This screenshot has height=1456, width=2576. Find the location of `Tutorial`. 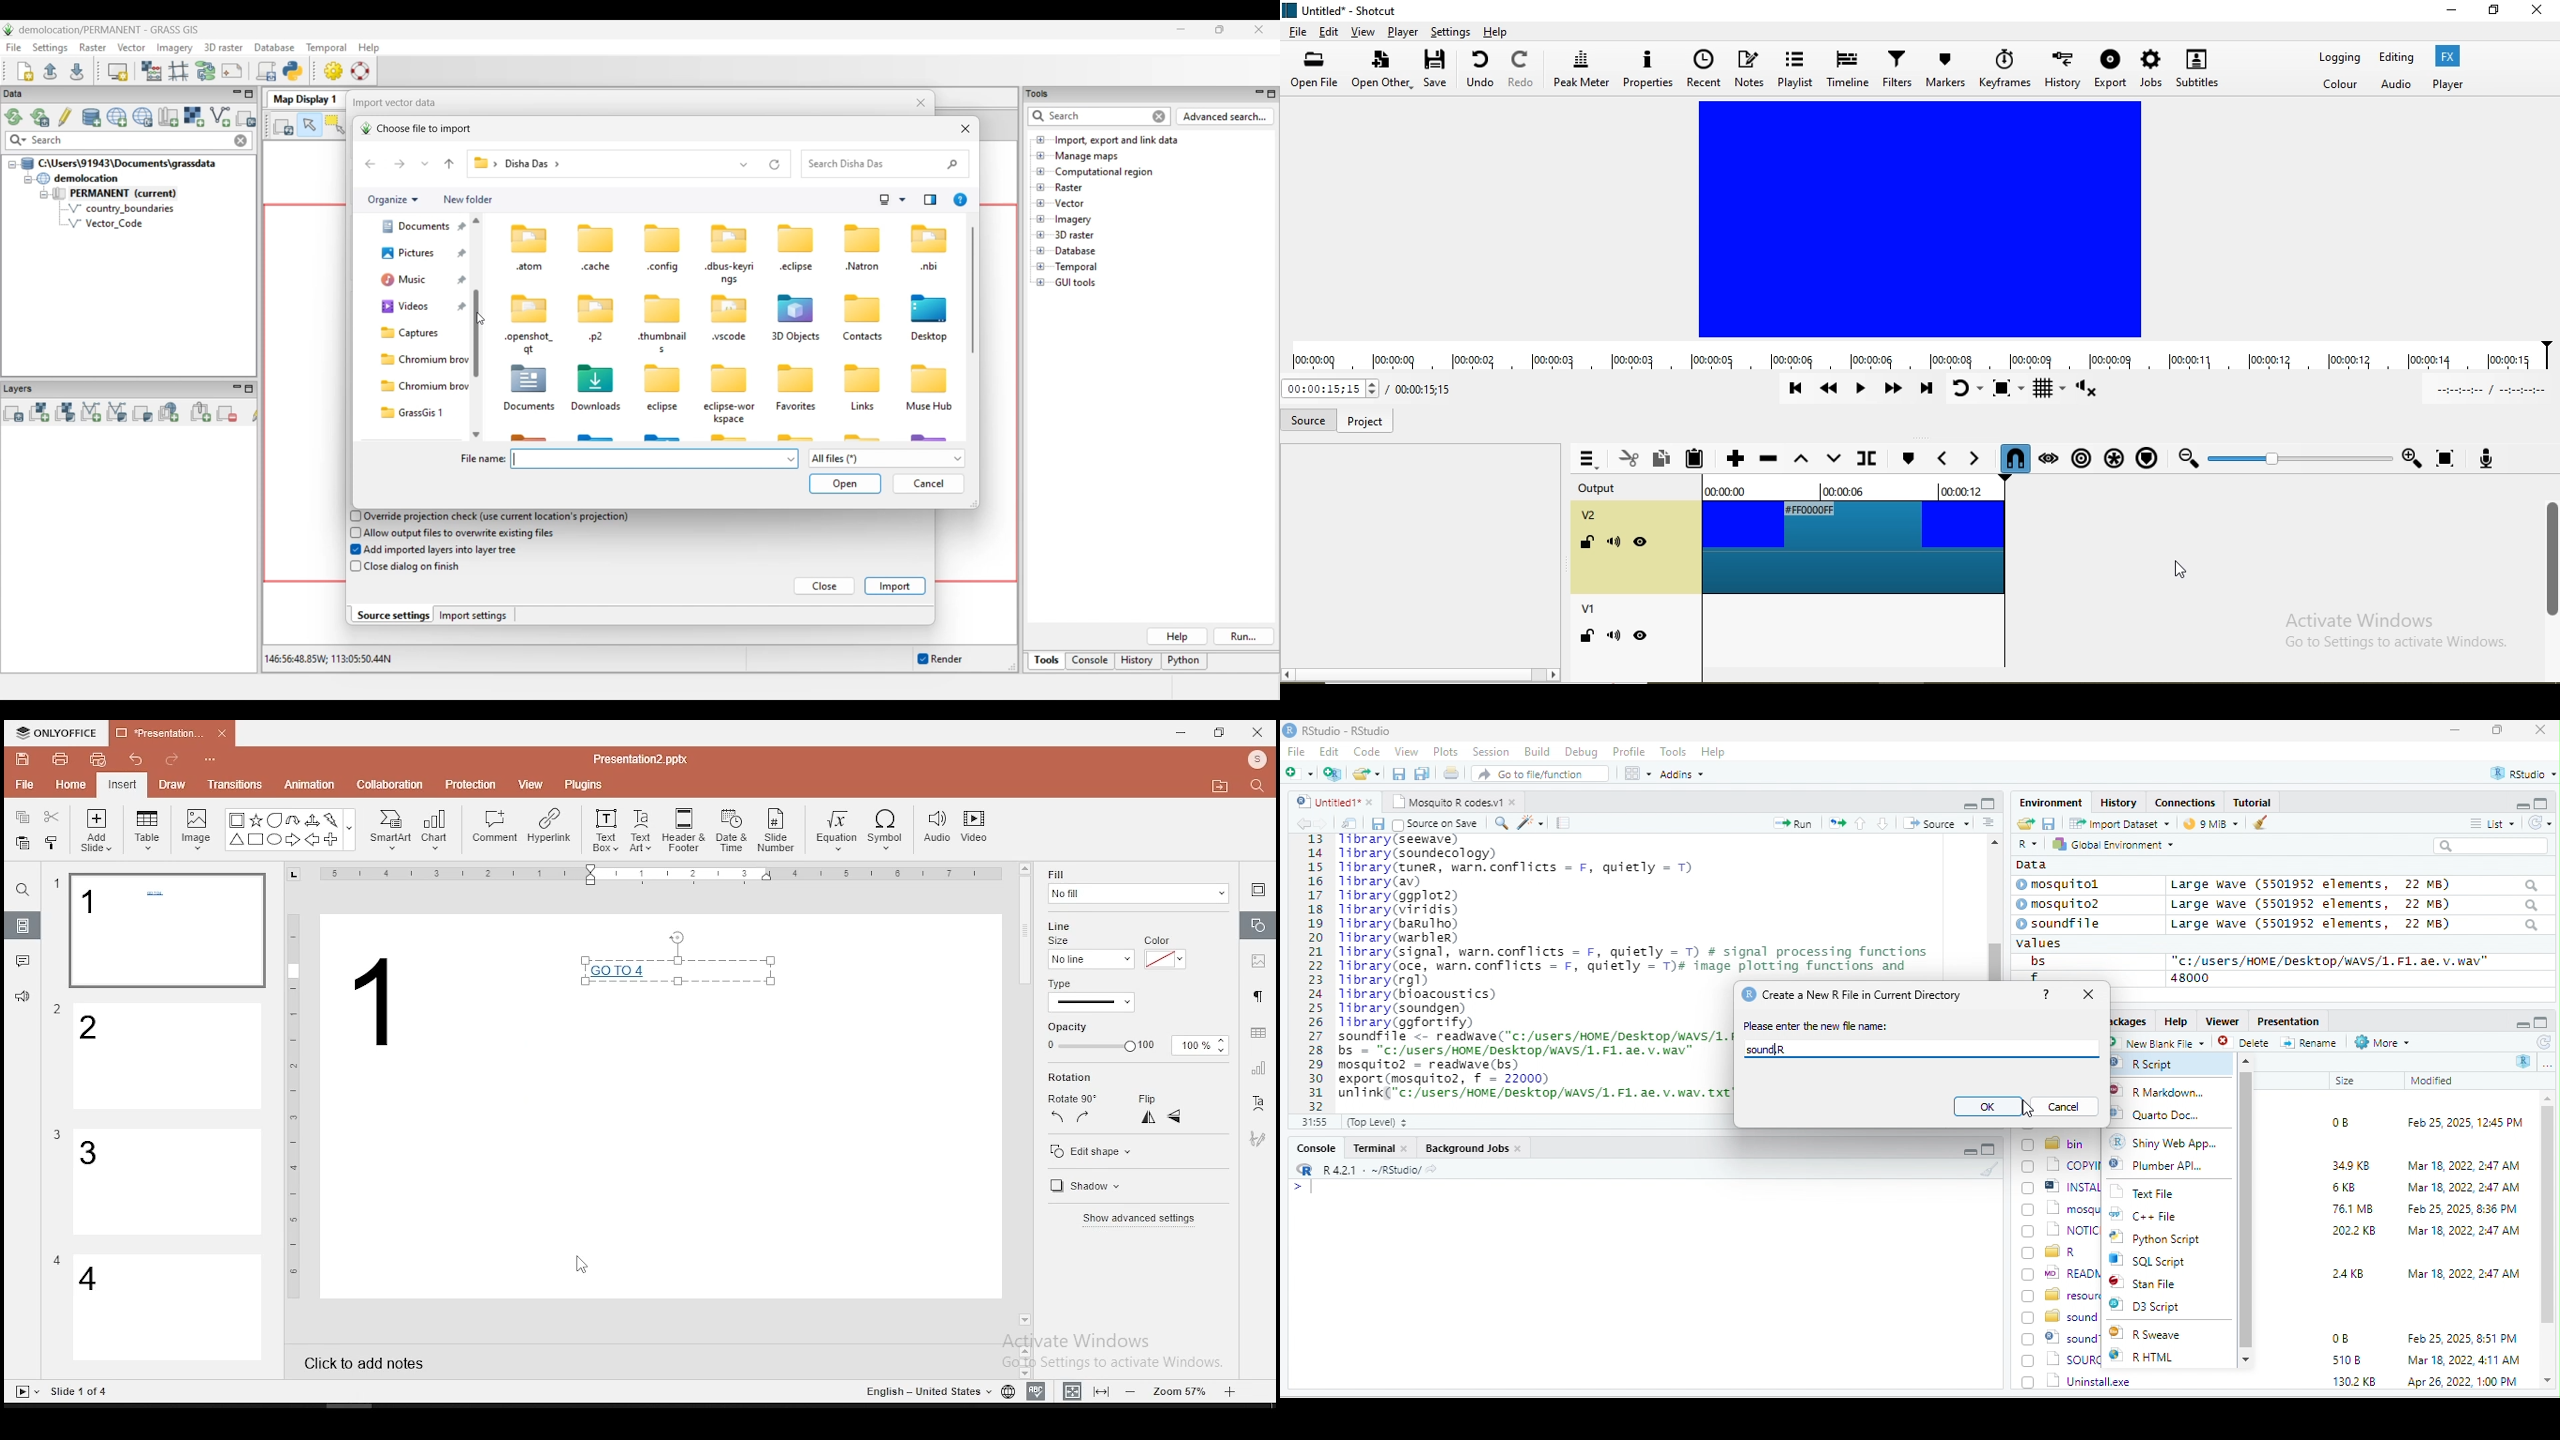

Tutorial is located at coordinates (2255, 802).